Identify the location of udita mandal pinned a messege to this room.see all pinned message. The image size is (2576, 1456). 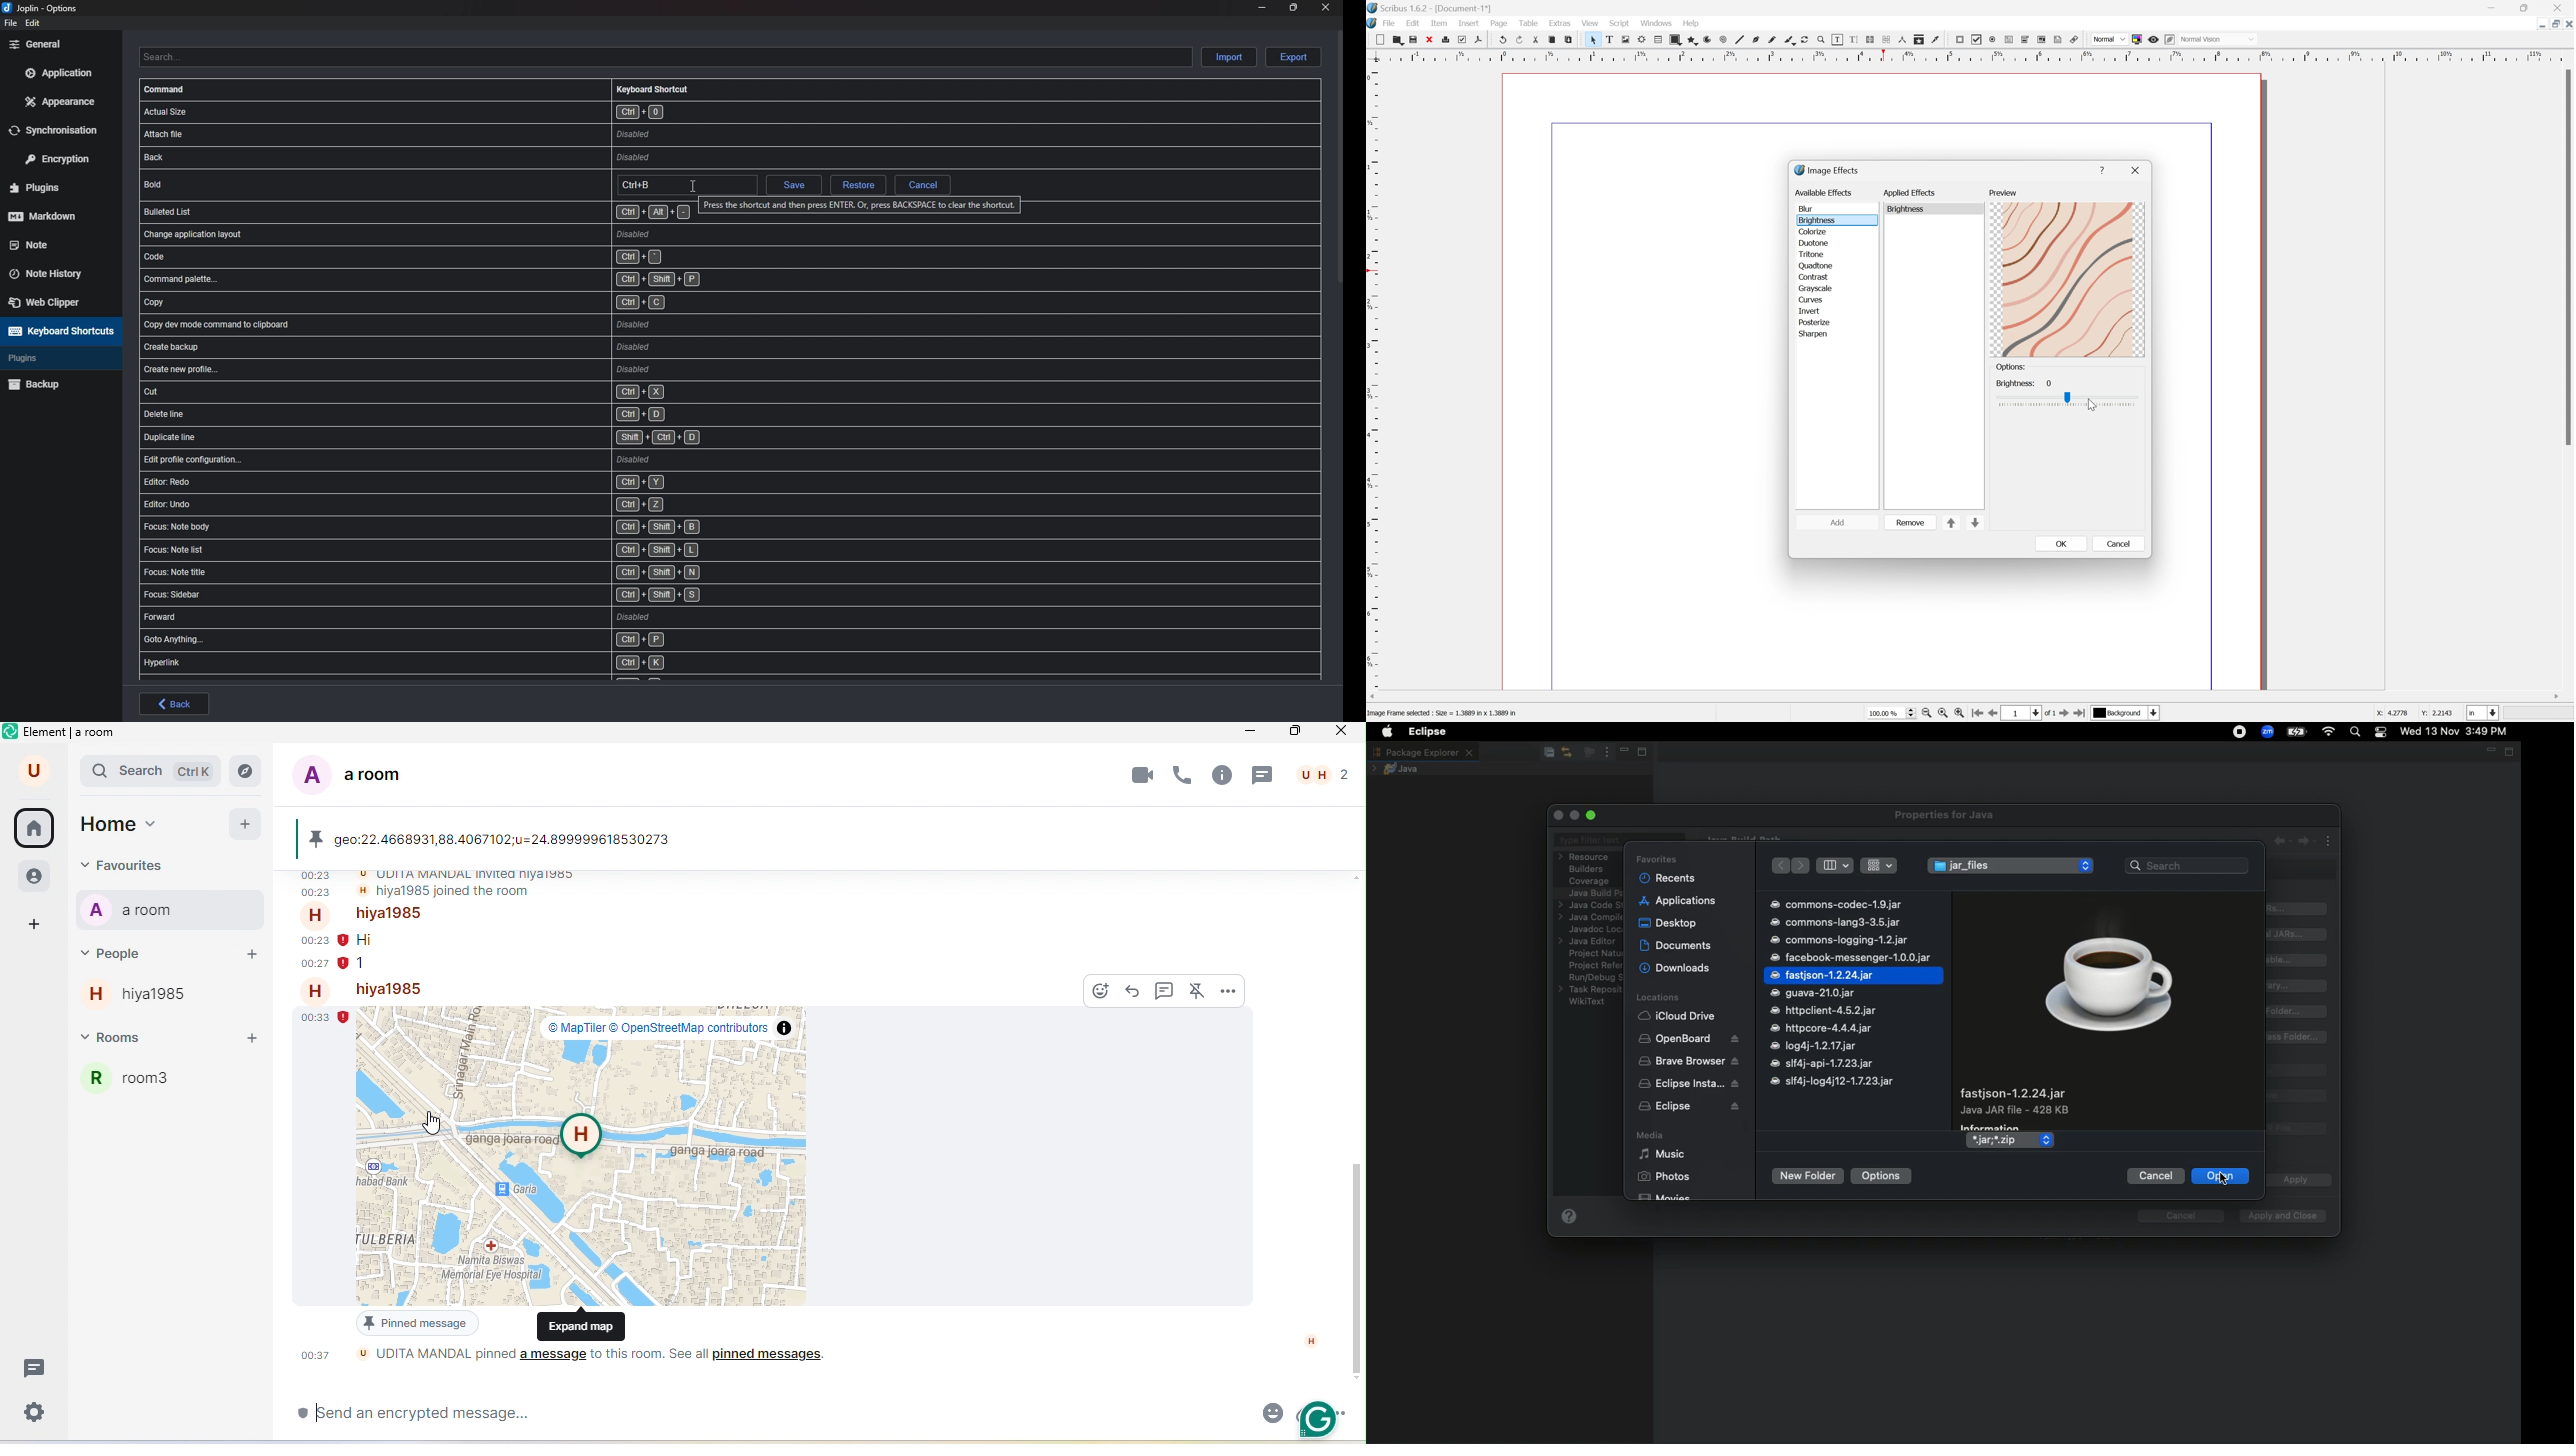
(609, 1362).